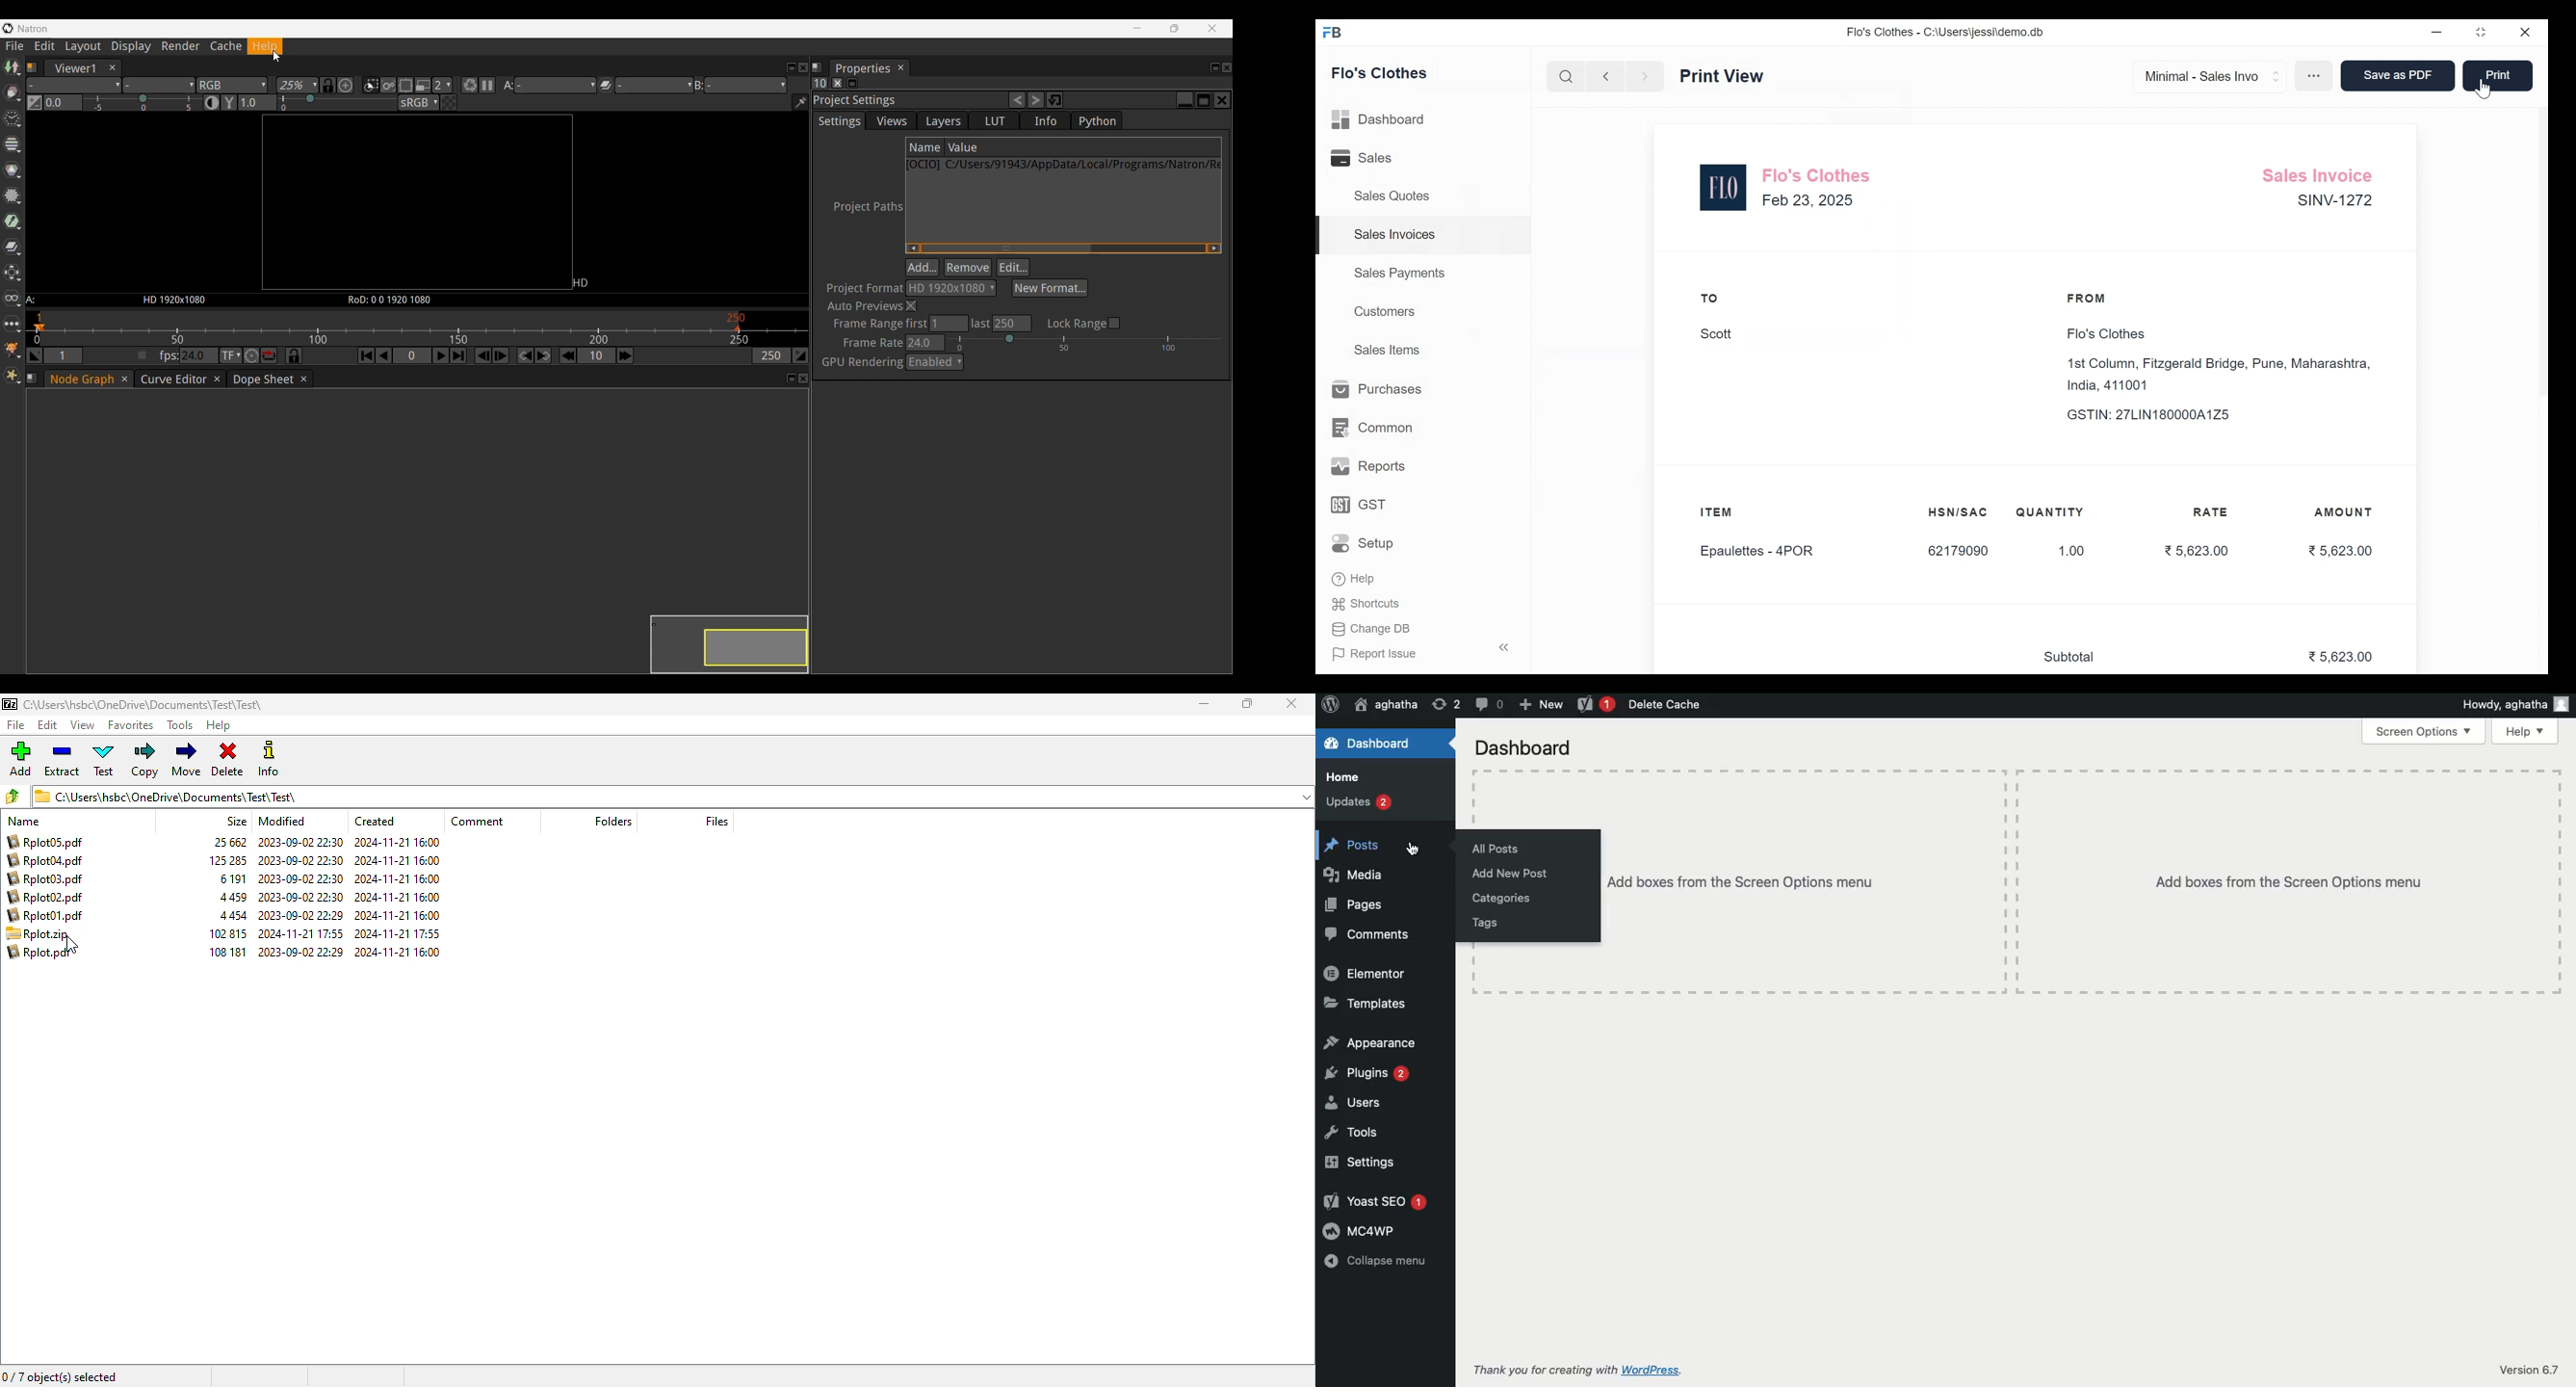  I want to click on Add boxes from the screen options menu, so click(2084, 883).